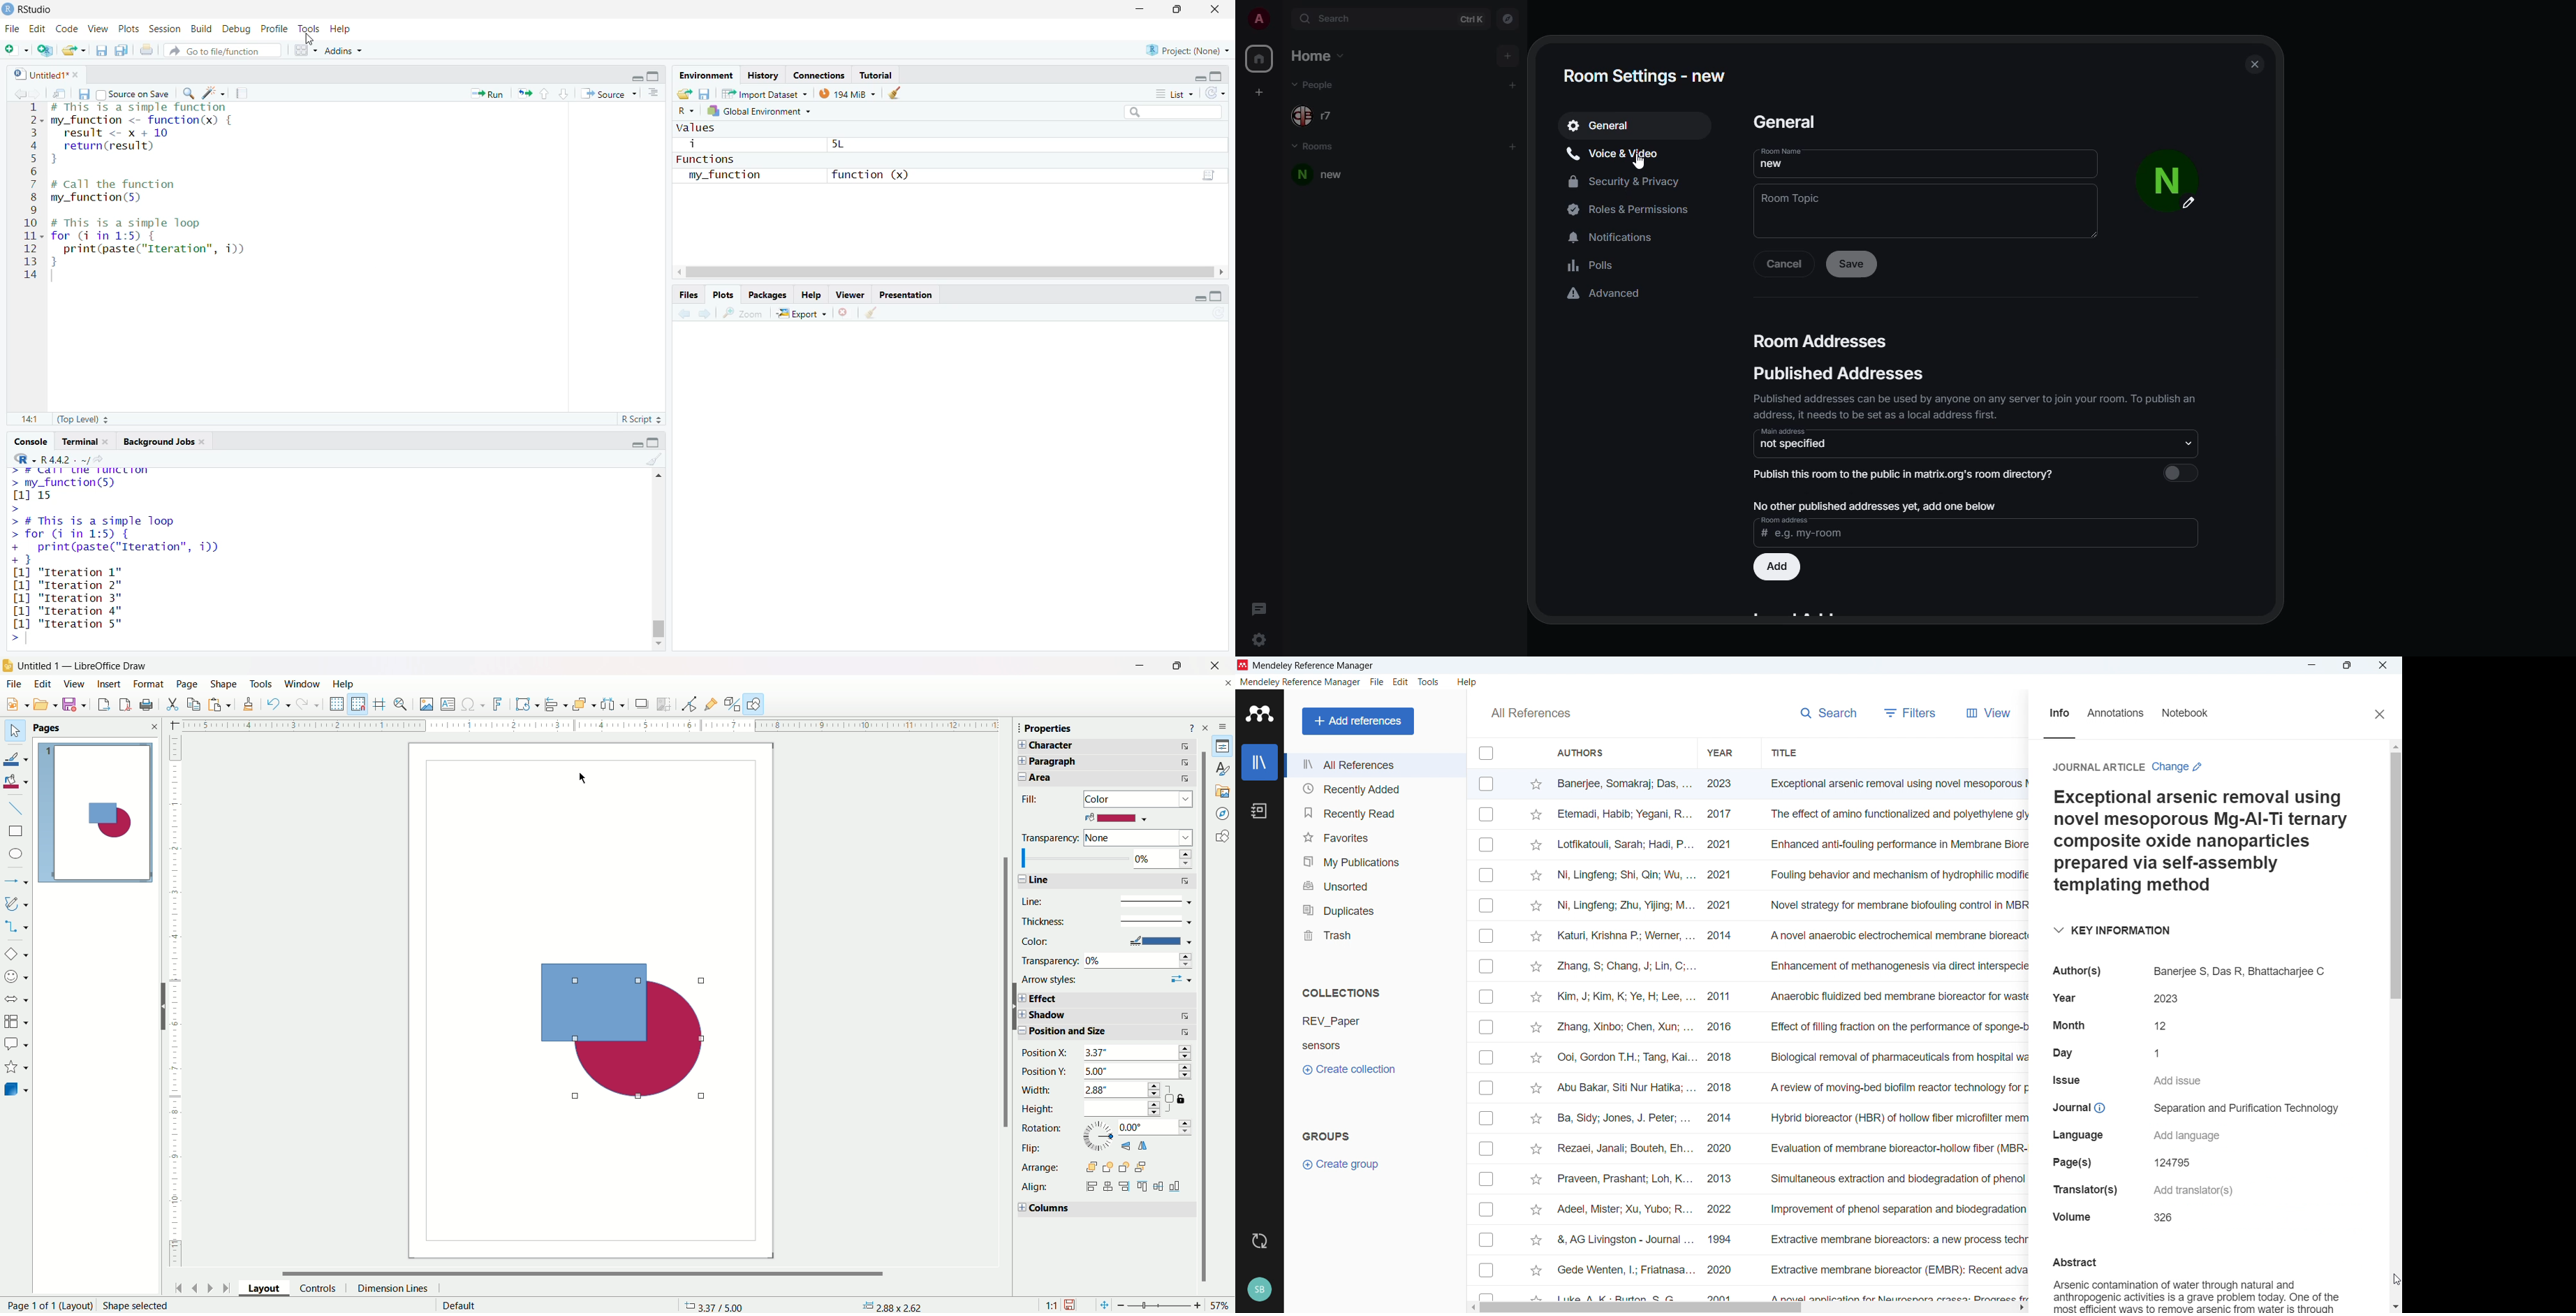  What do you see at coordinates (196, 1286) in the screenshot?
I see `previous page` at bounding box center [196, 1286].